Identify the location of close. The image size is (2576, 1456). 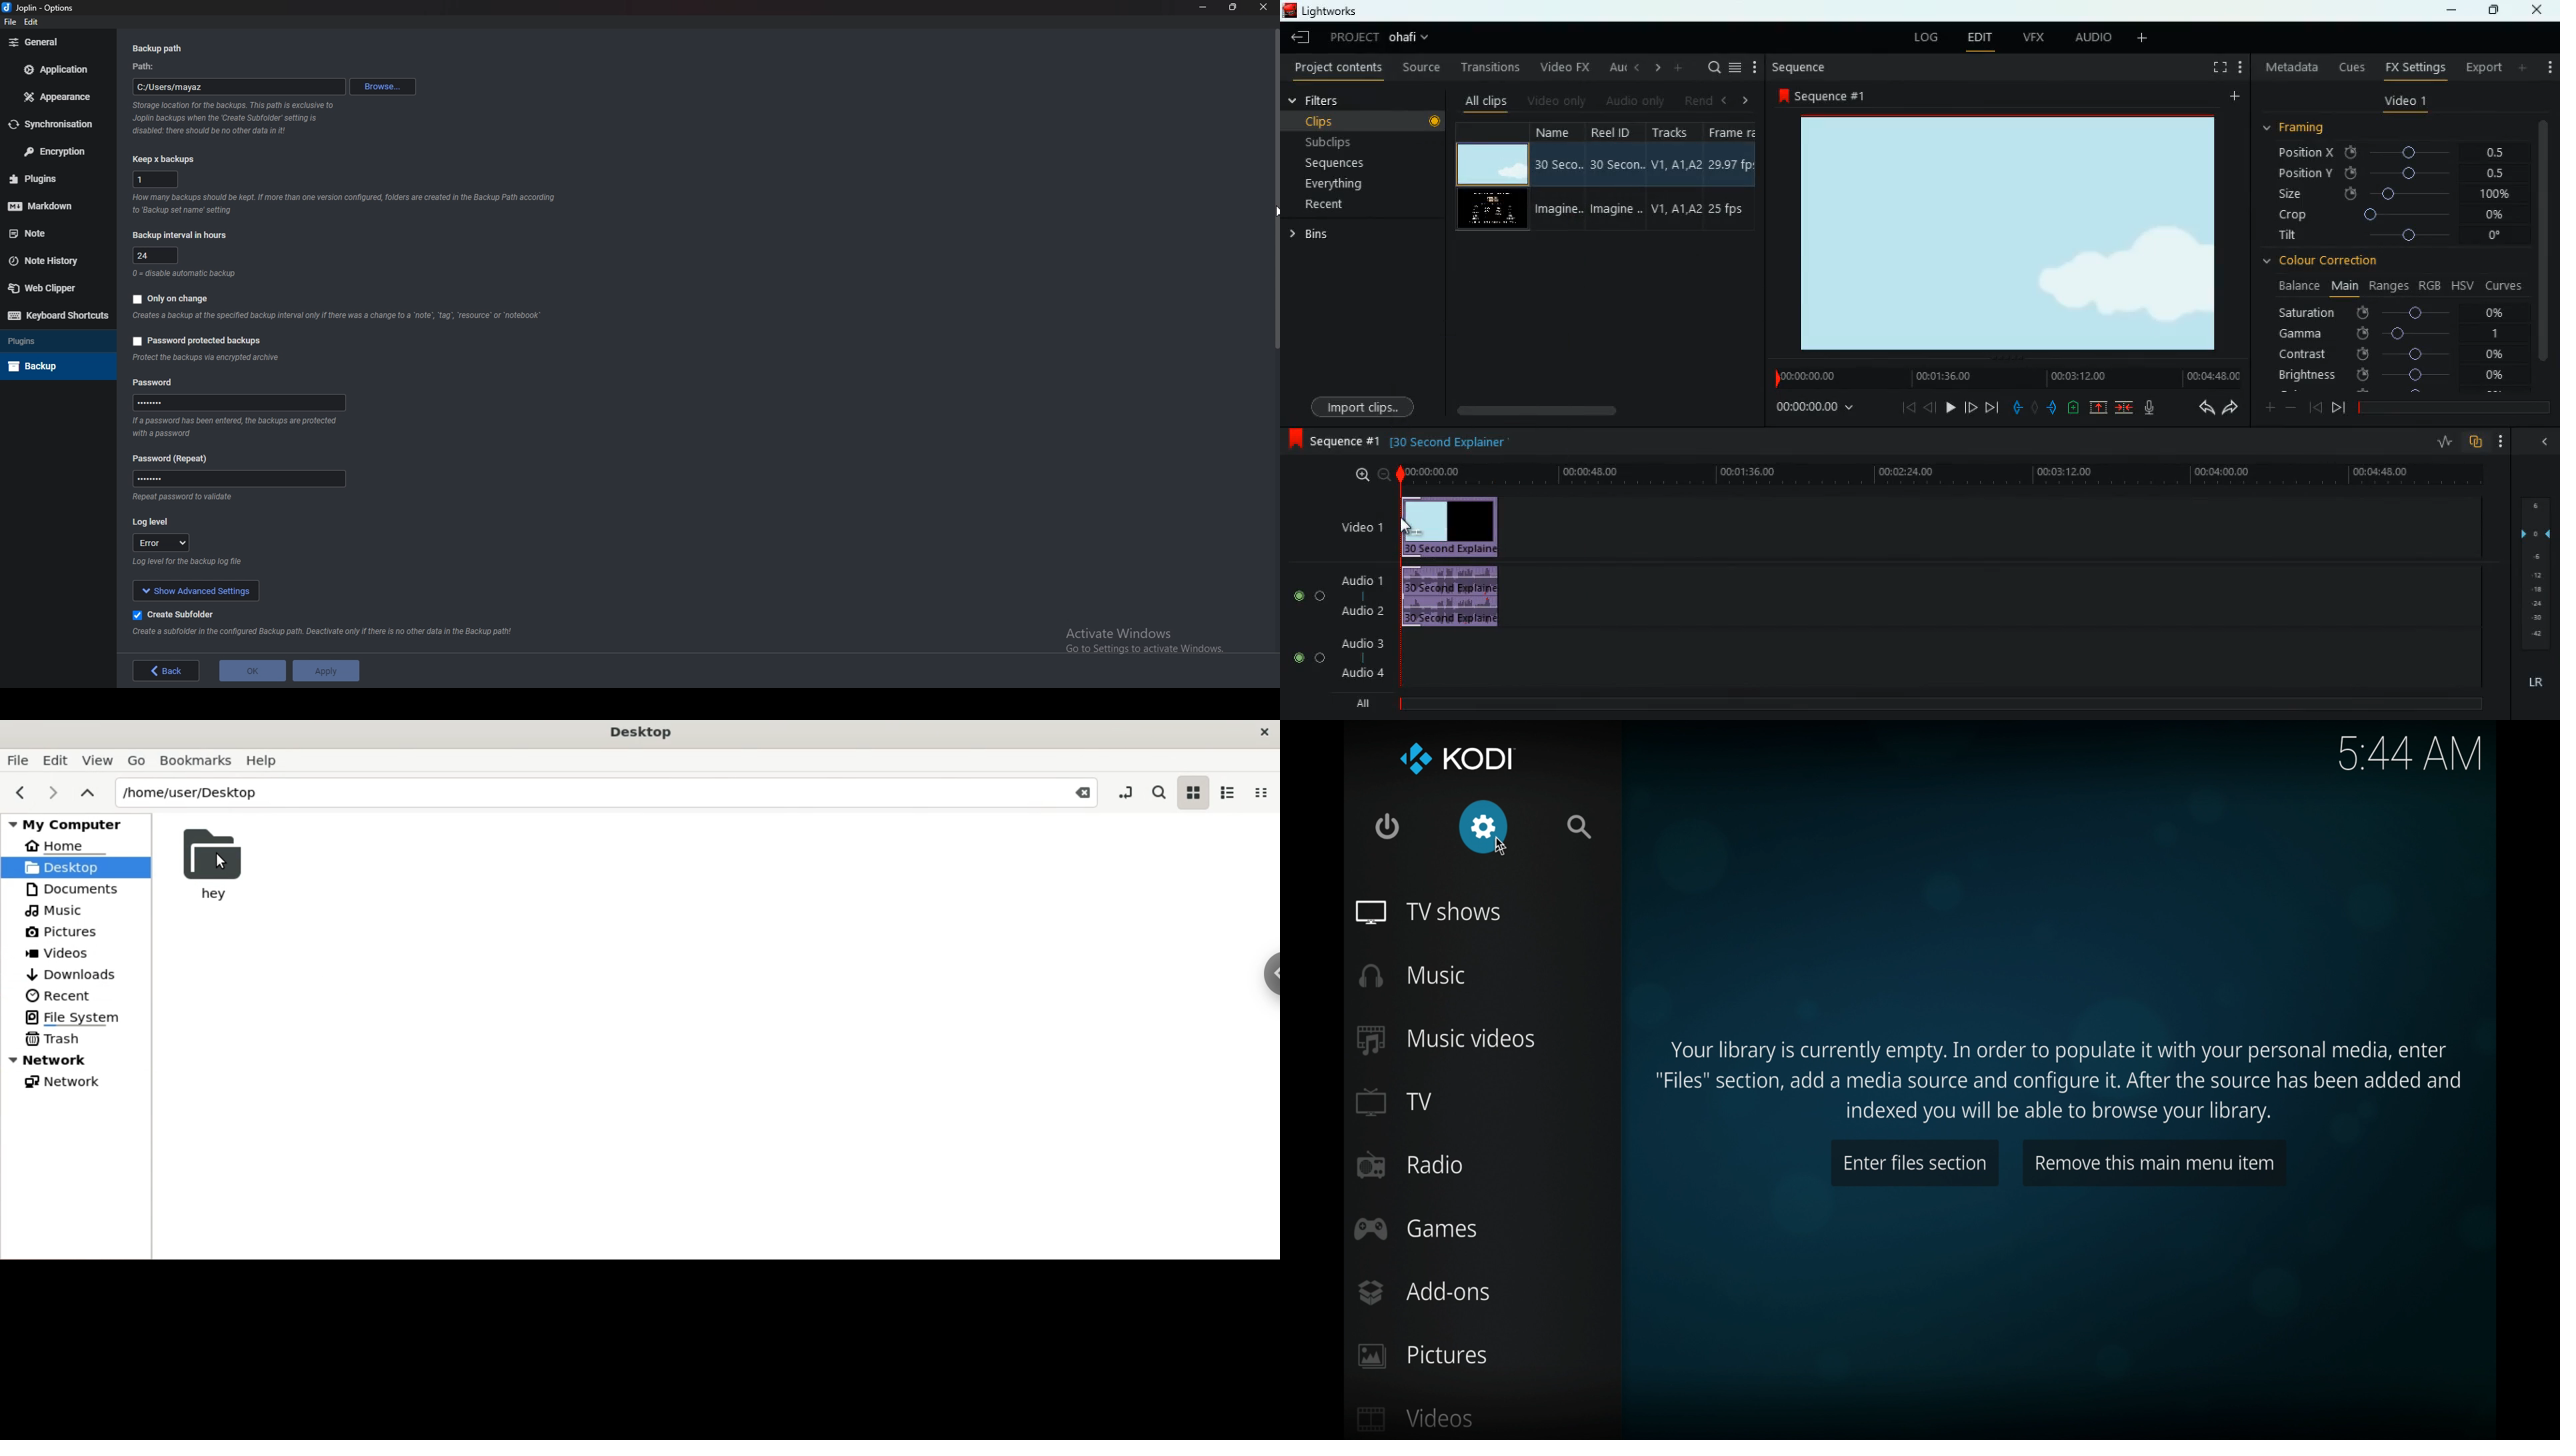
(1259, 733).